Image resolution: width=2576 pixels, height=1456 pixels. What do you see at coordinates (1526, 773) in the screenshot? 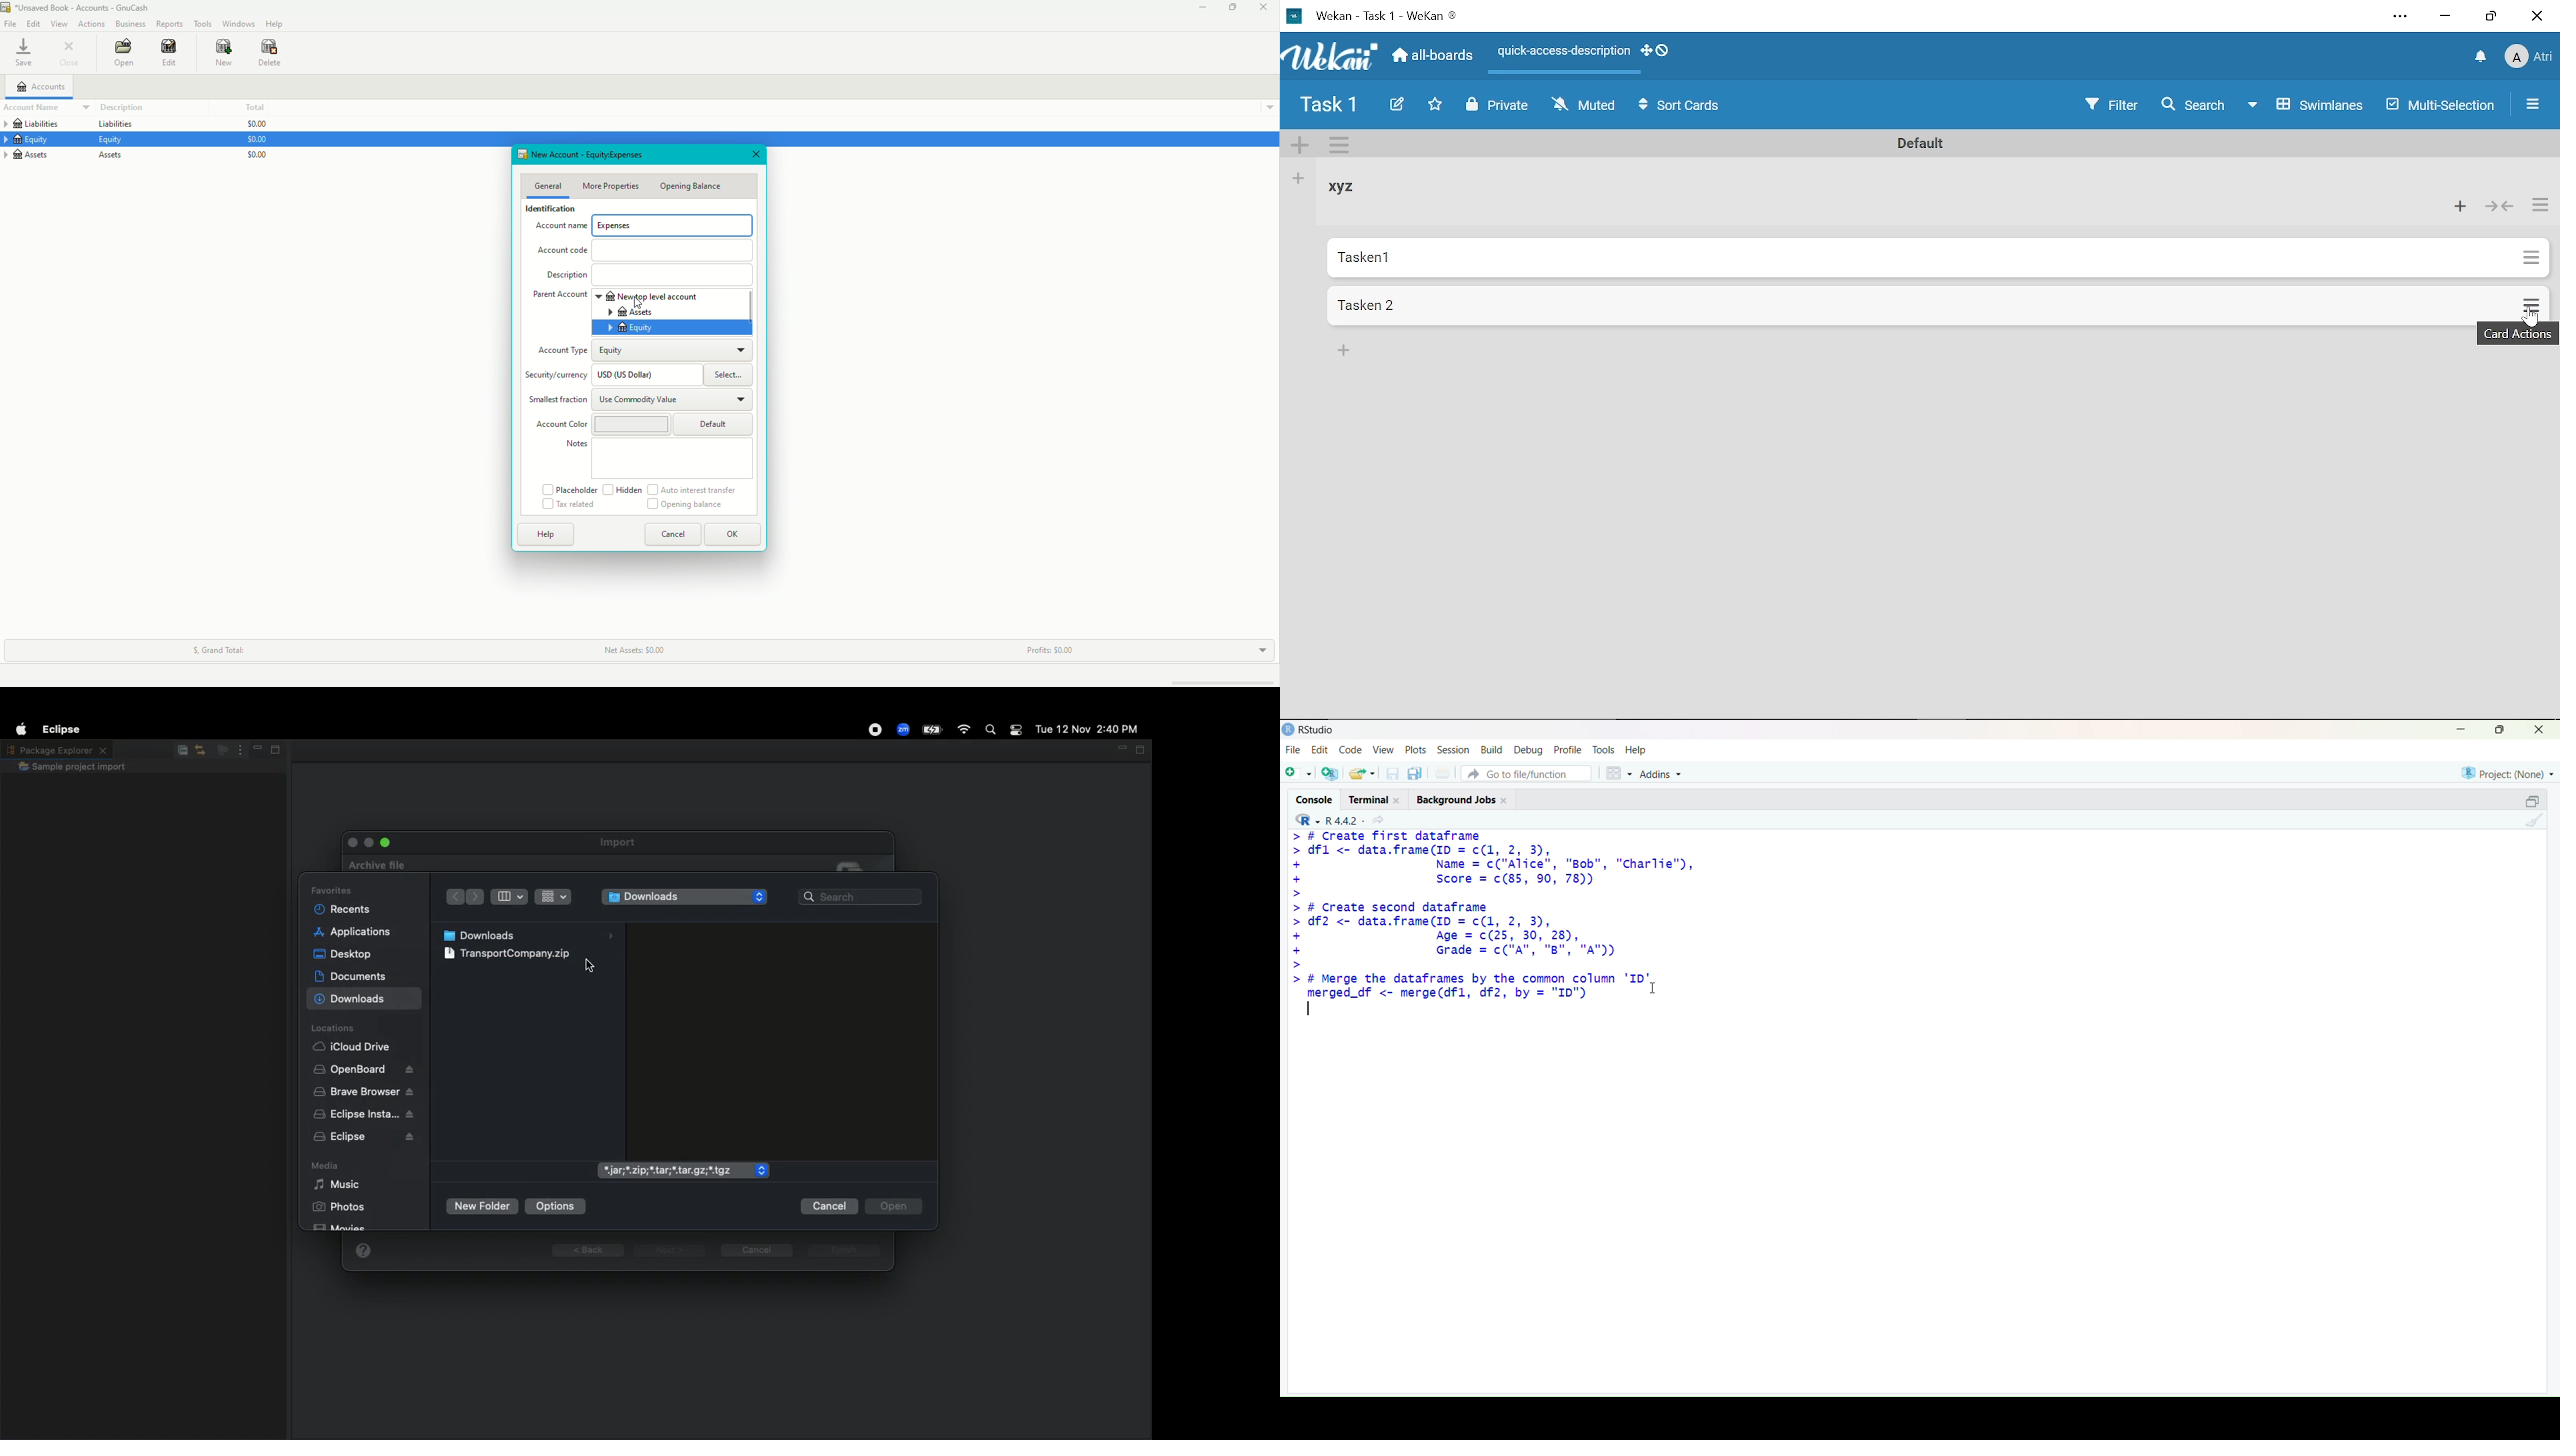
I see `Go to file/function` at bounding box center [1526, 773].